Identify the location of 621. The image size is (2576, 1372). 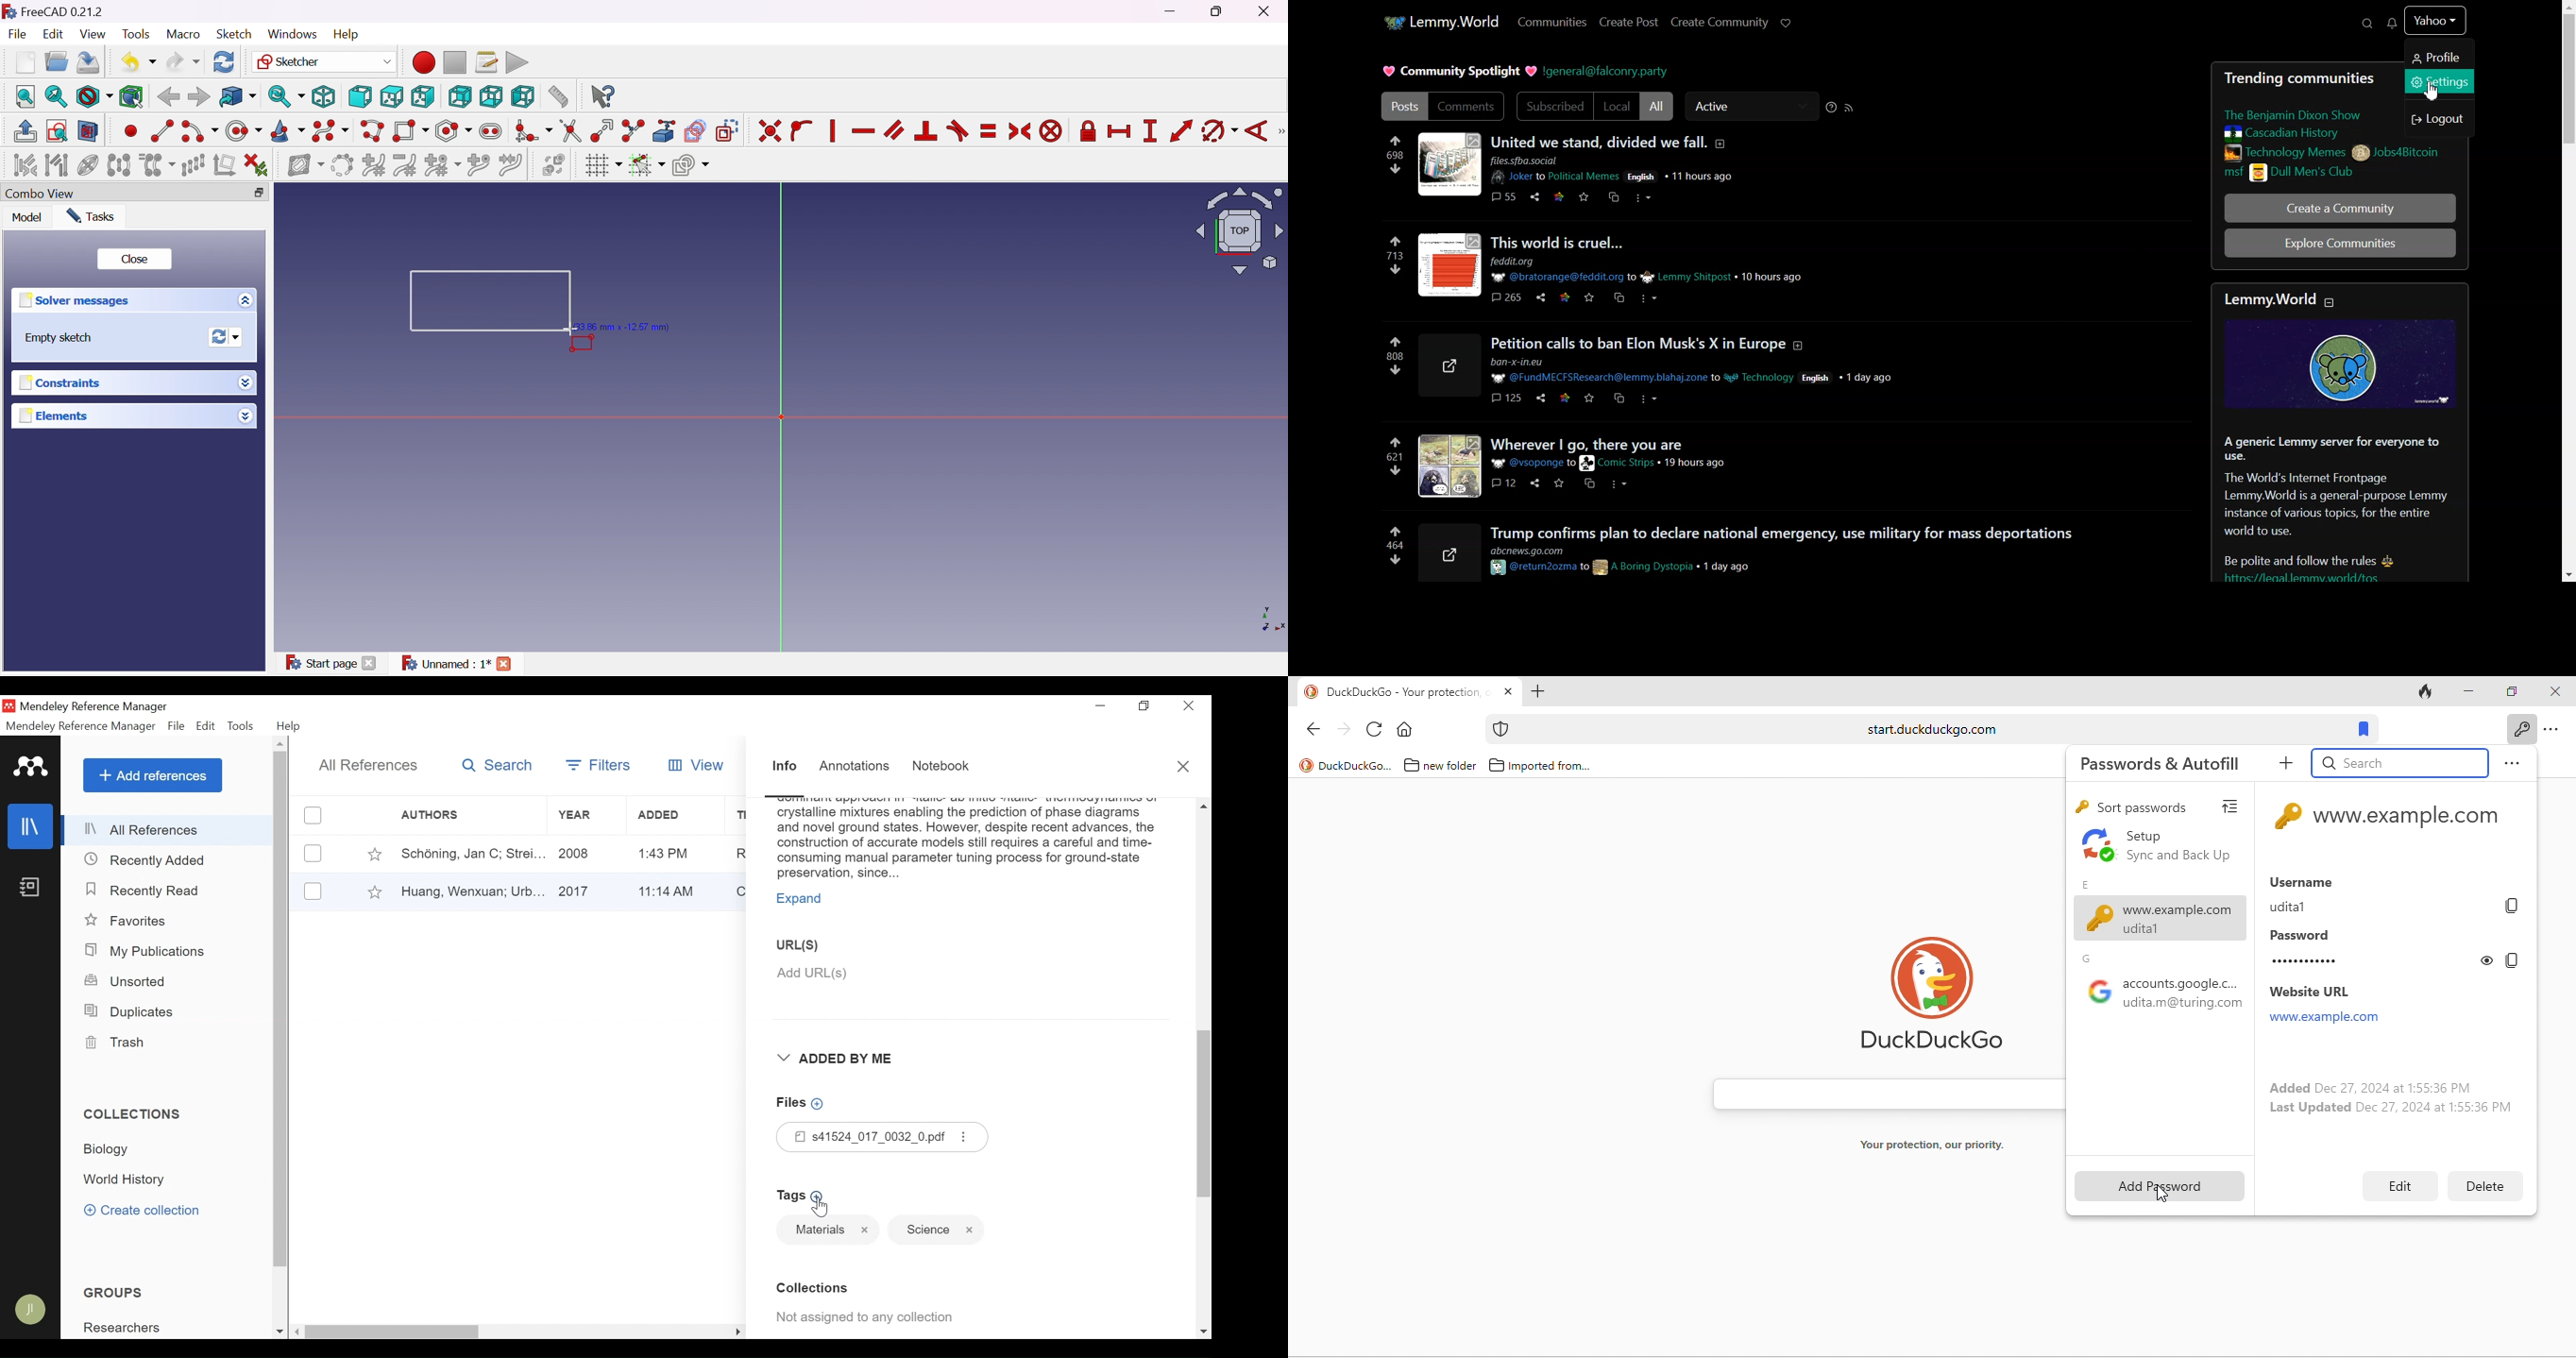
(1389, 460).